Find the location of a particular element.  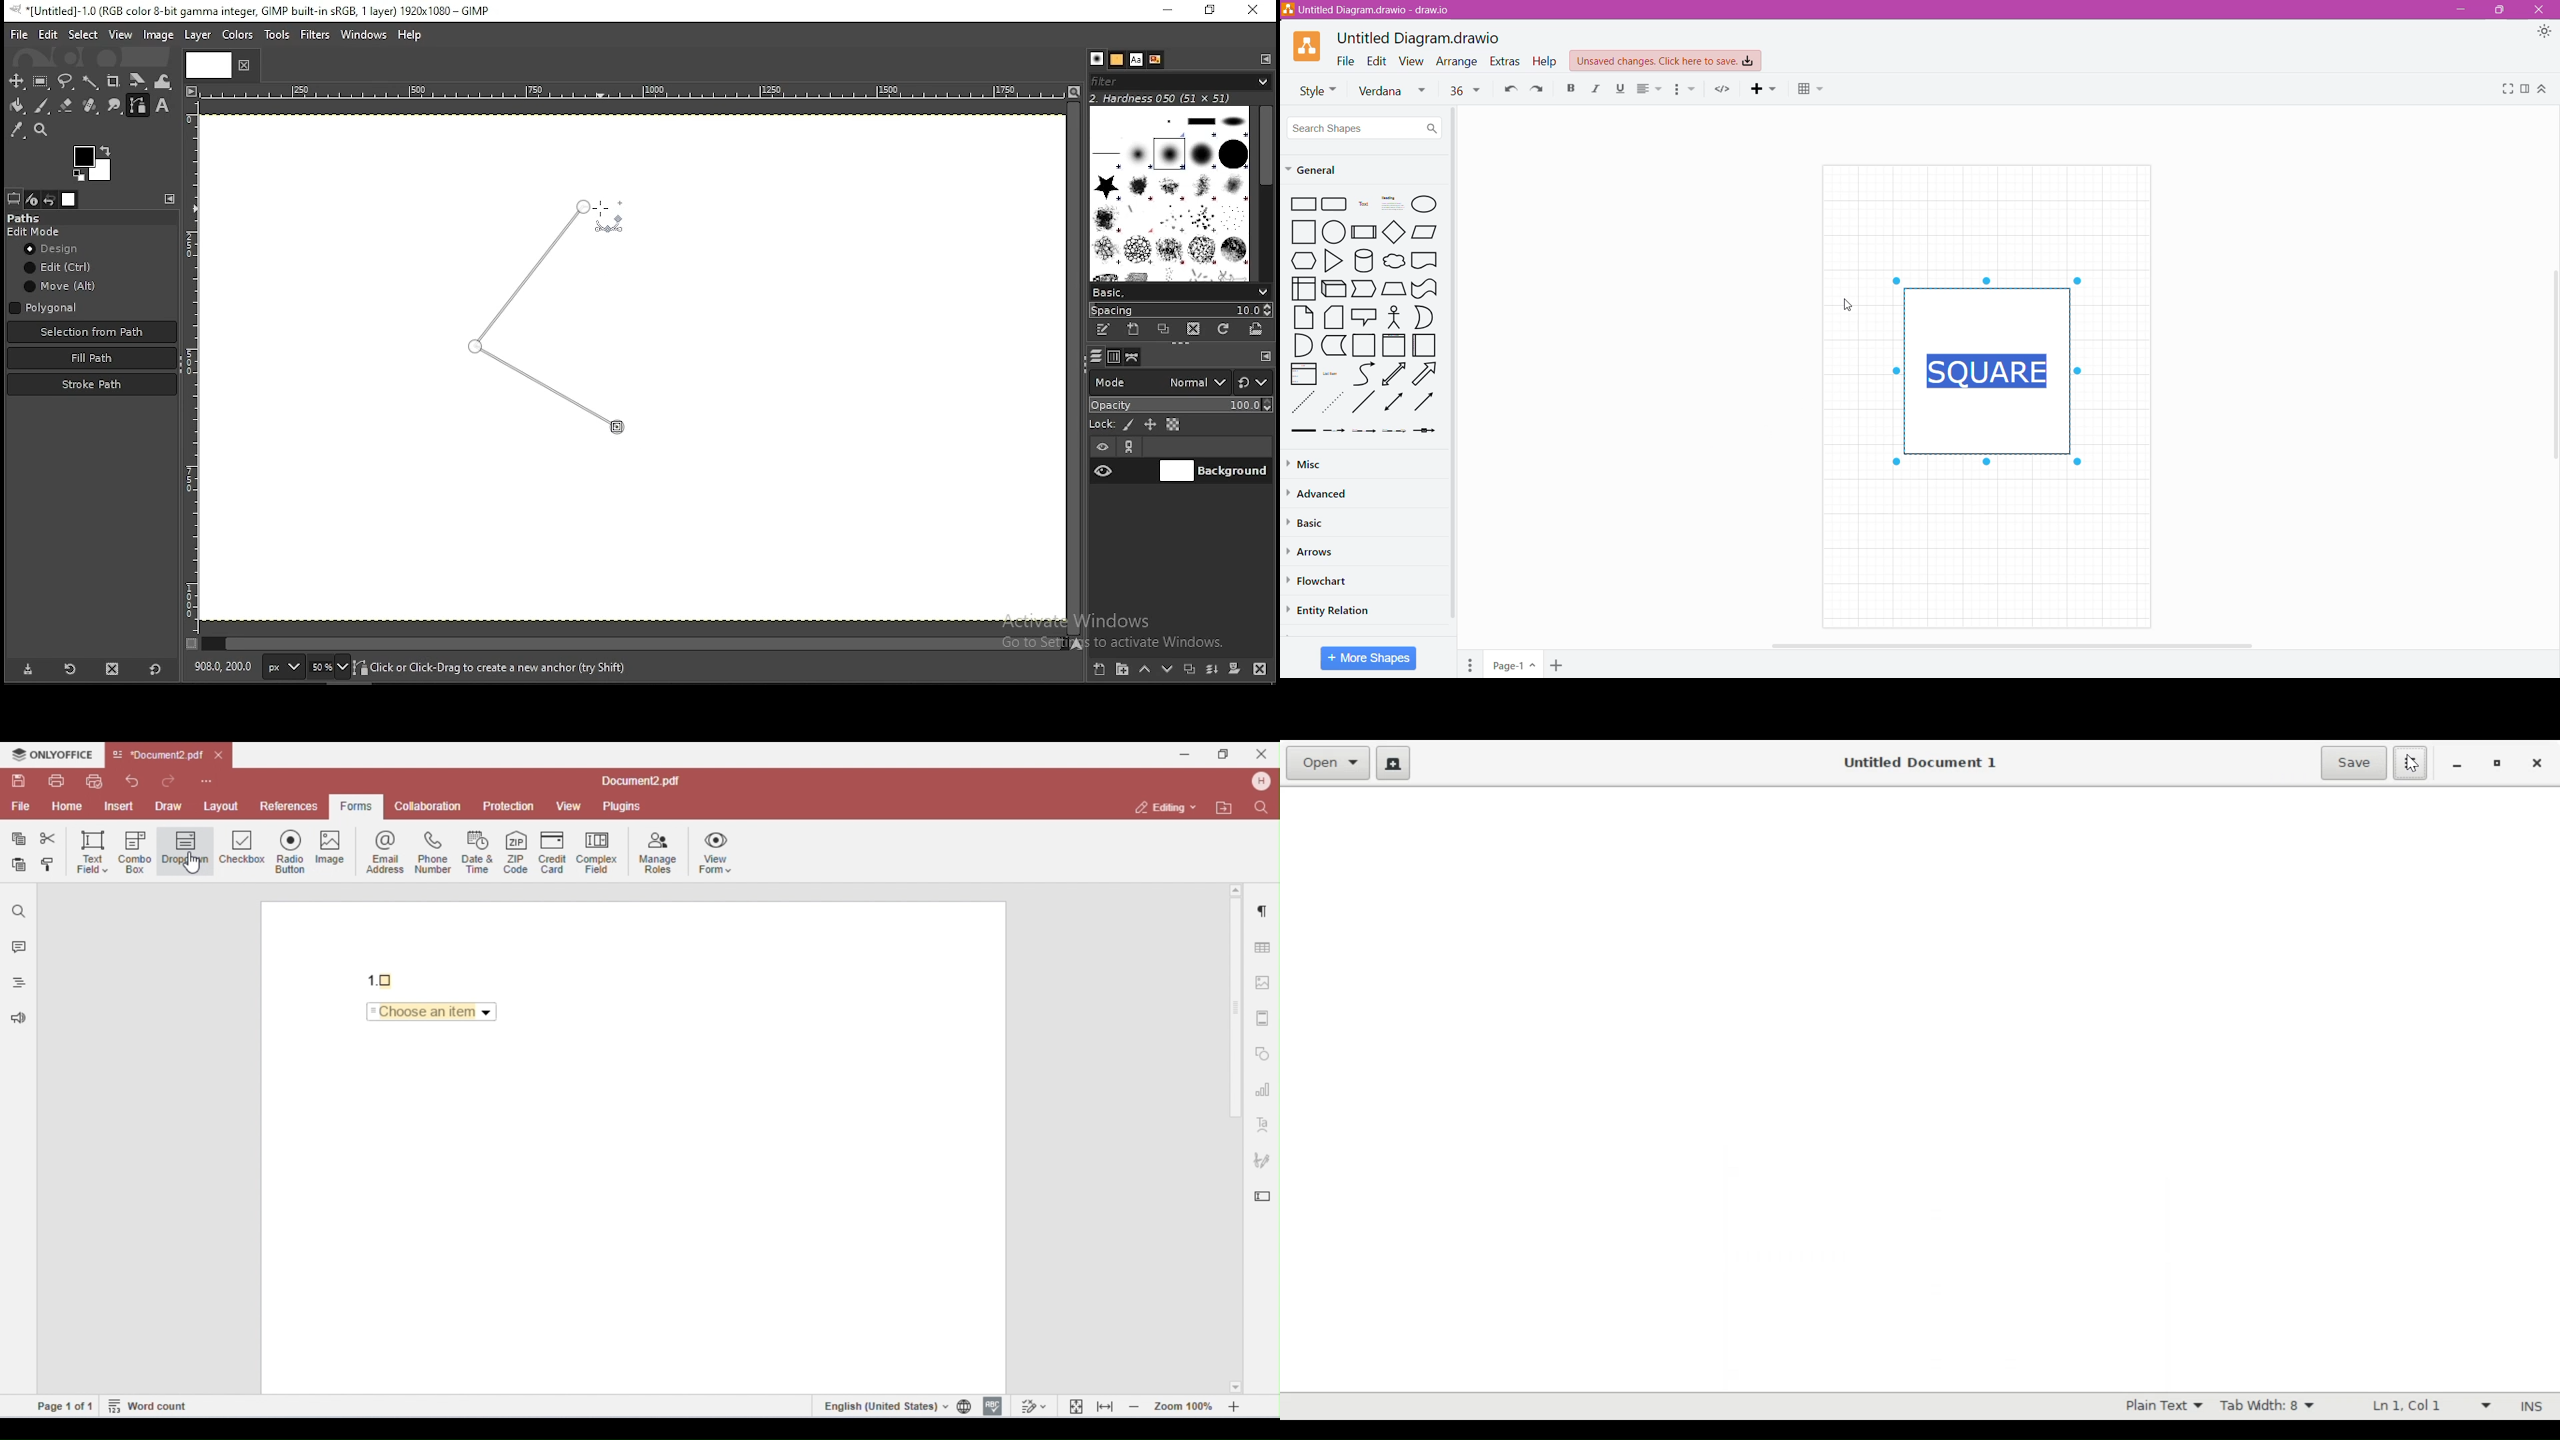

rectangle selection tool is located at coordinates (38, 80).